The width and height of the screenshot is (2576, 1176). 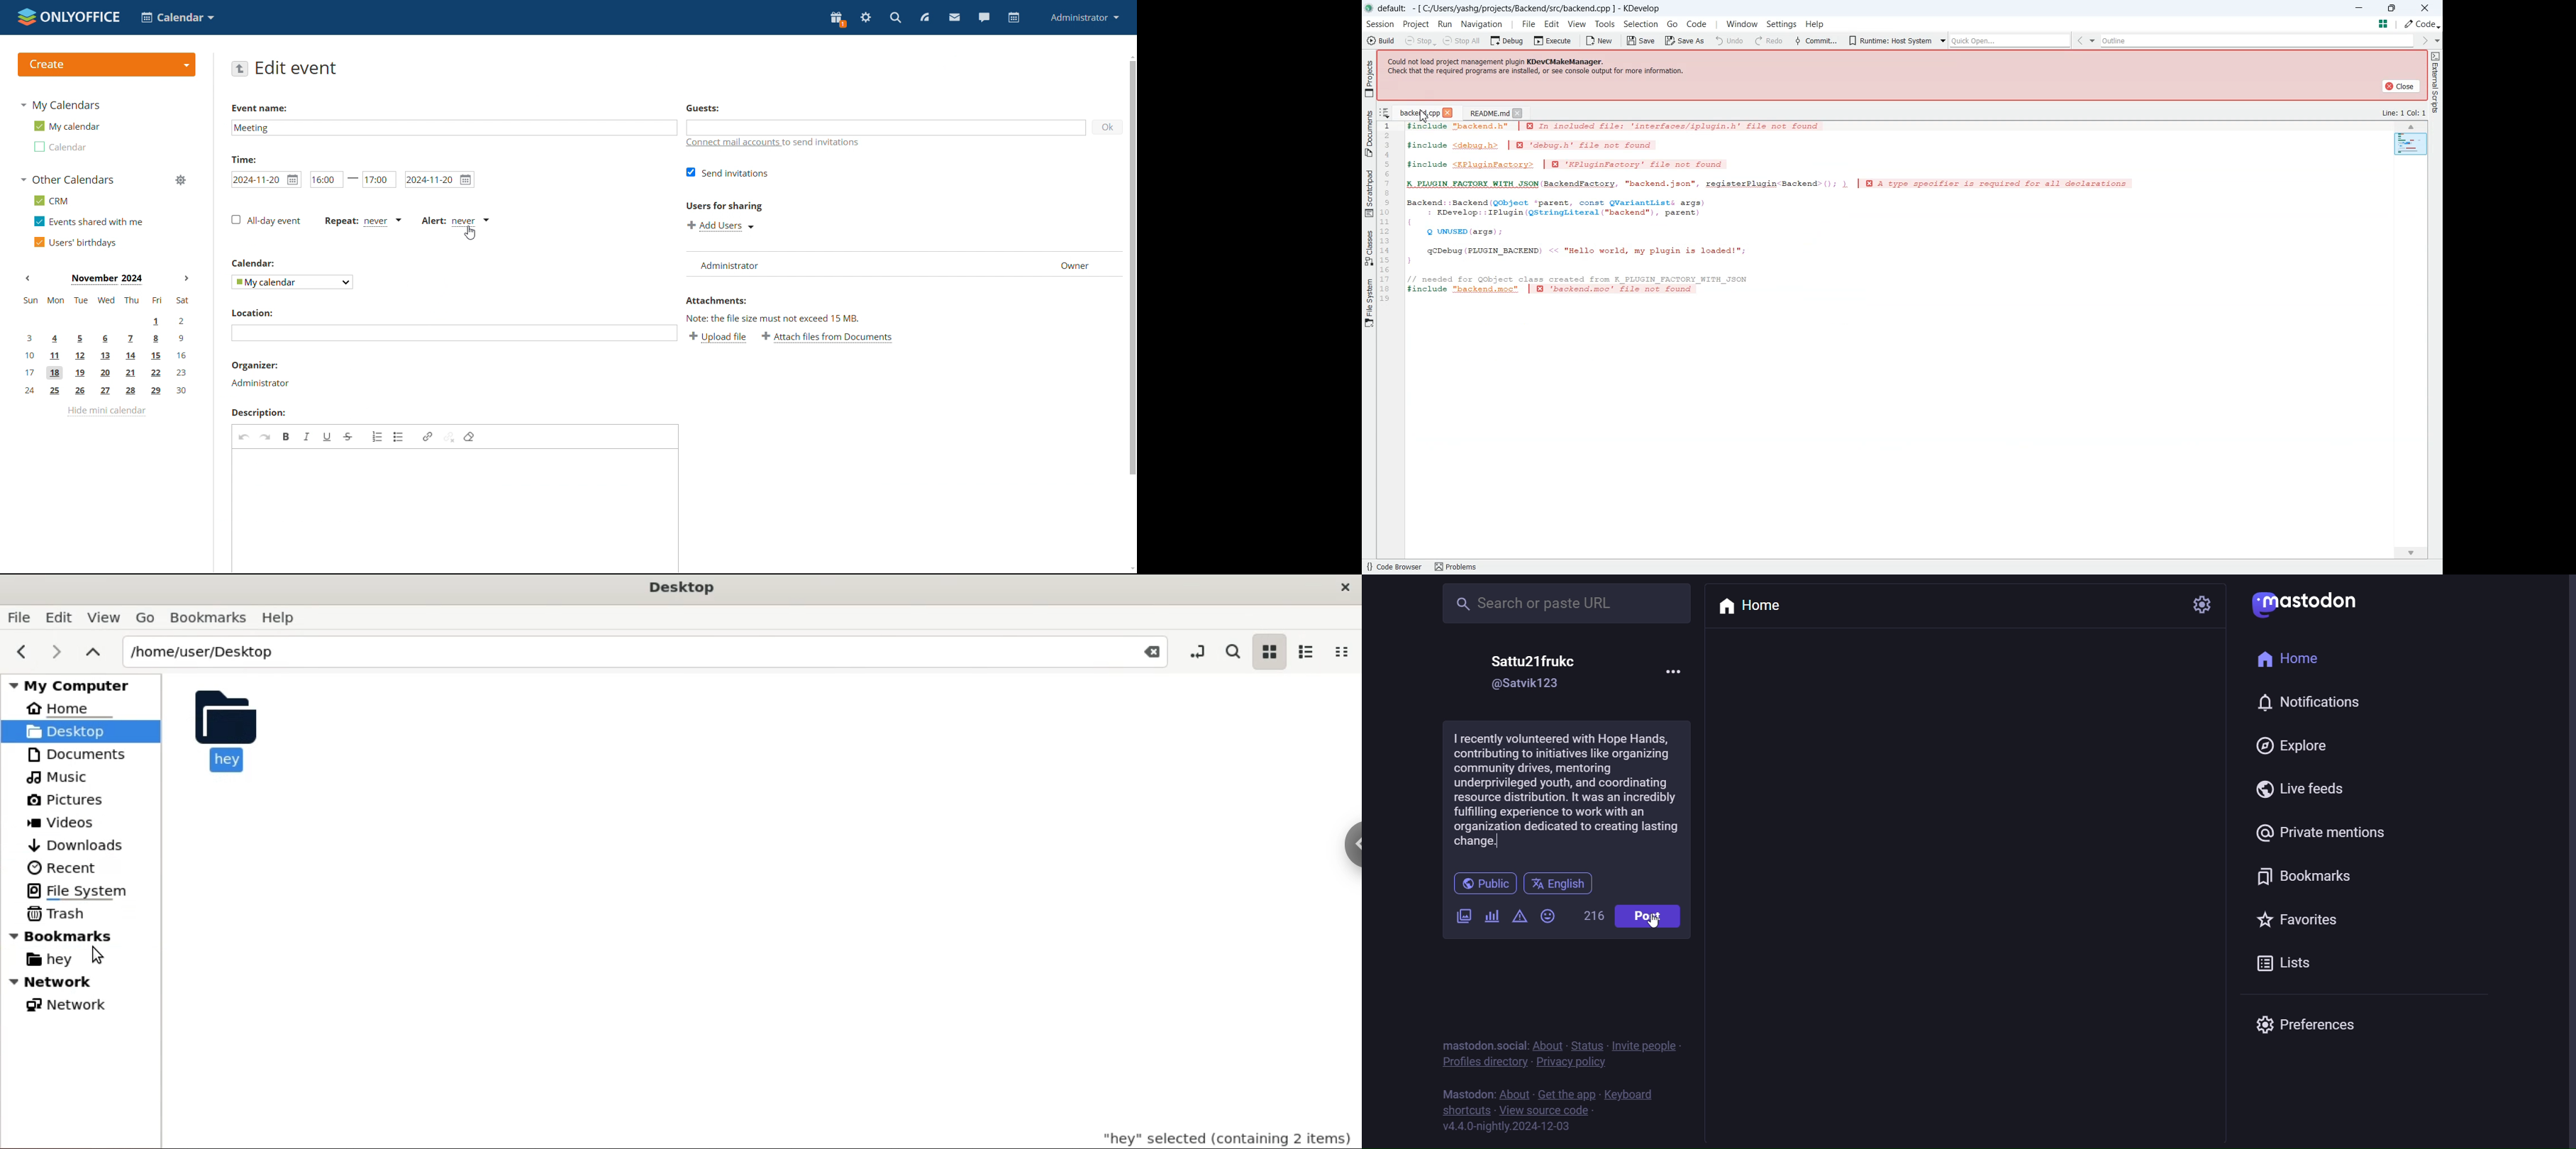 I want to click on volunteering activity, so click(x=1567, y=790).